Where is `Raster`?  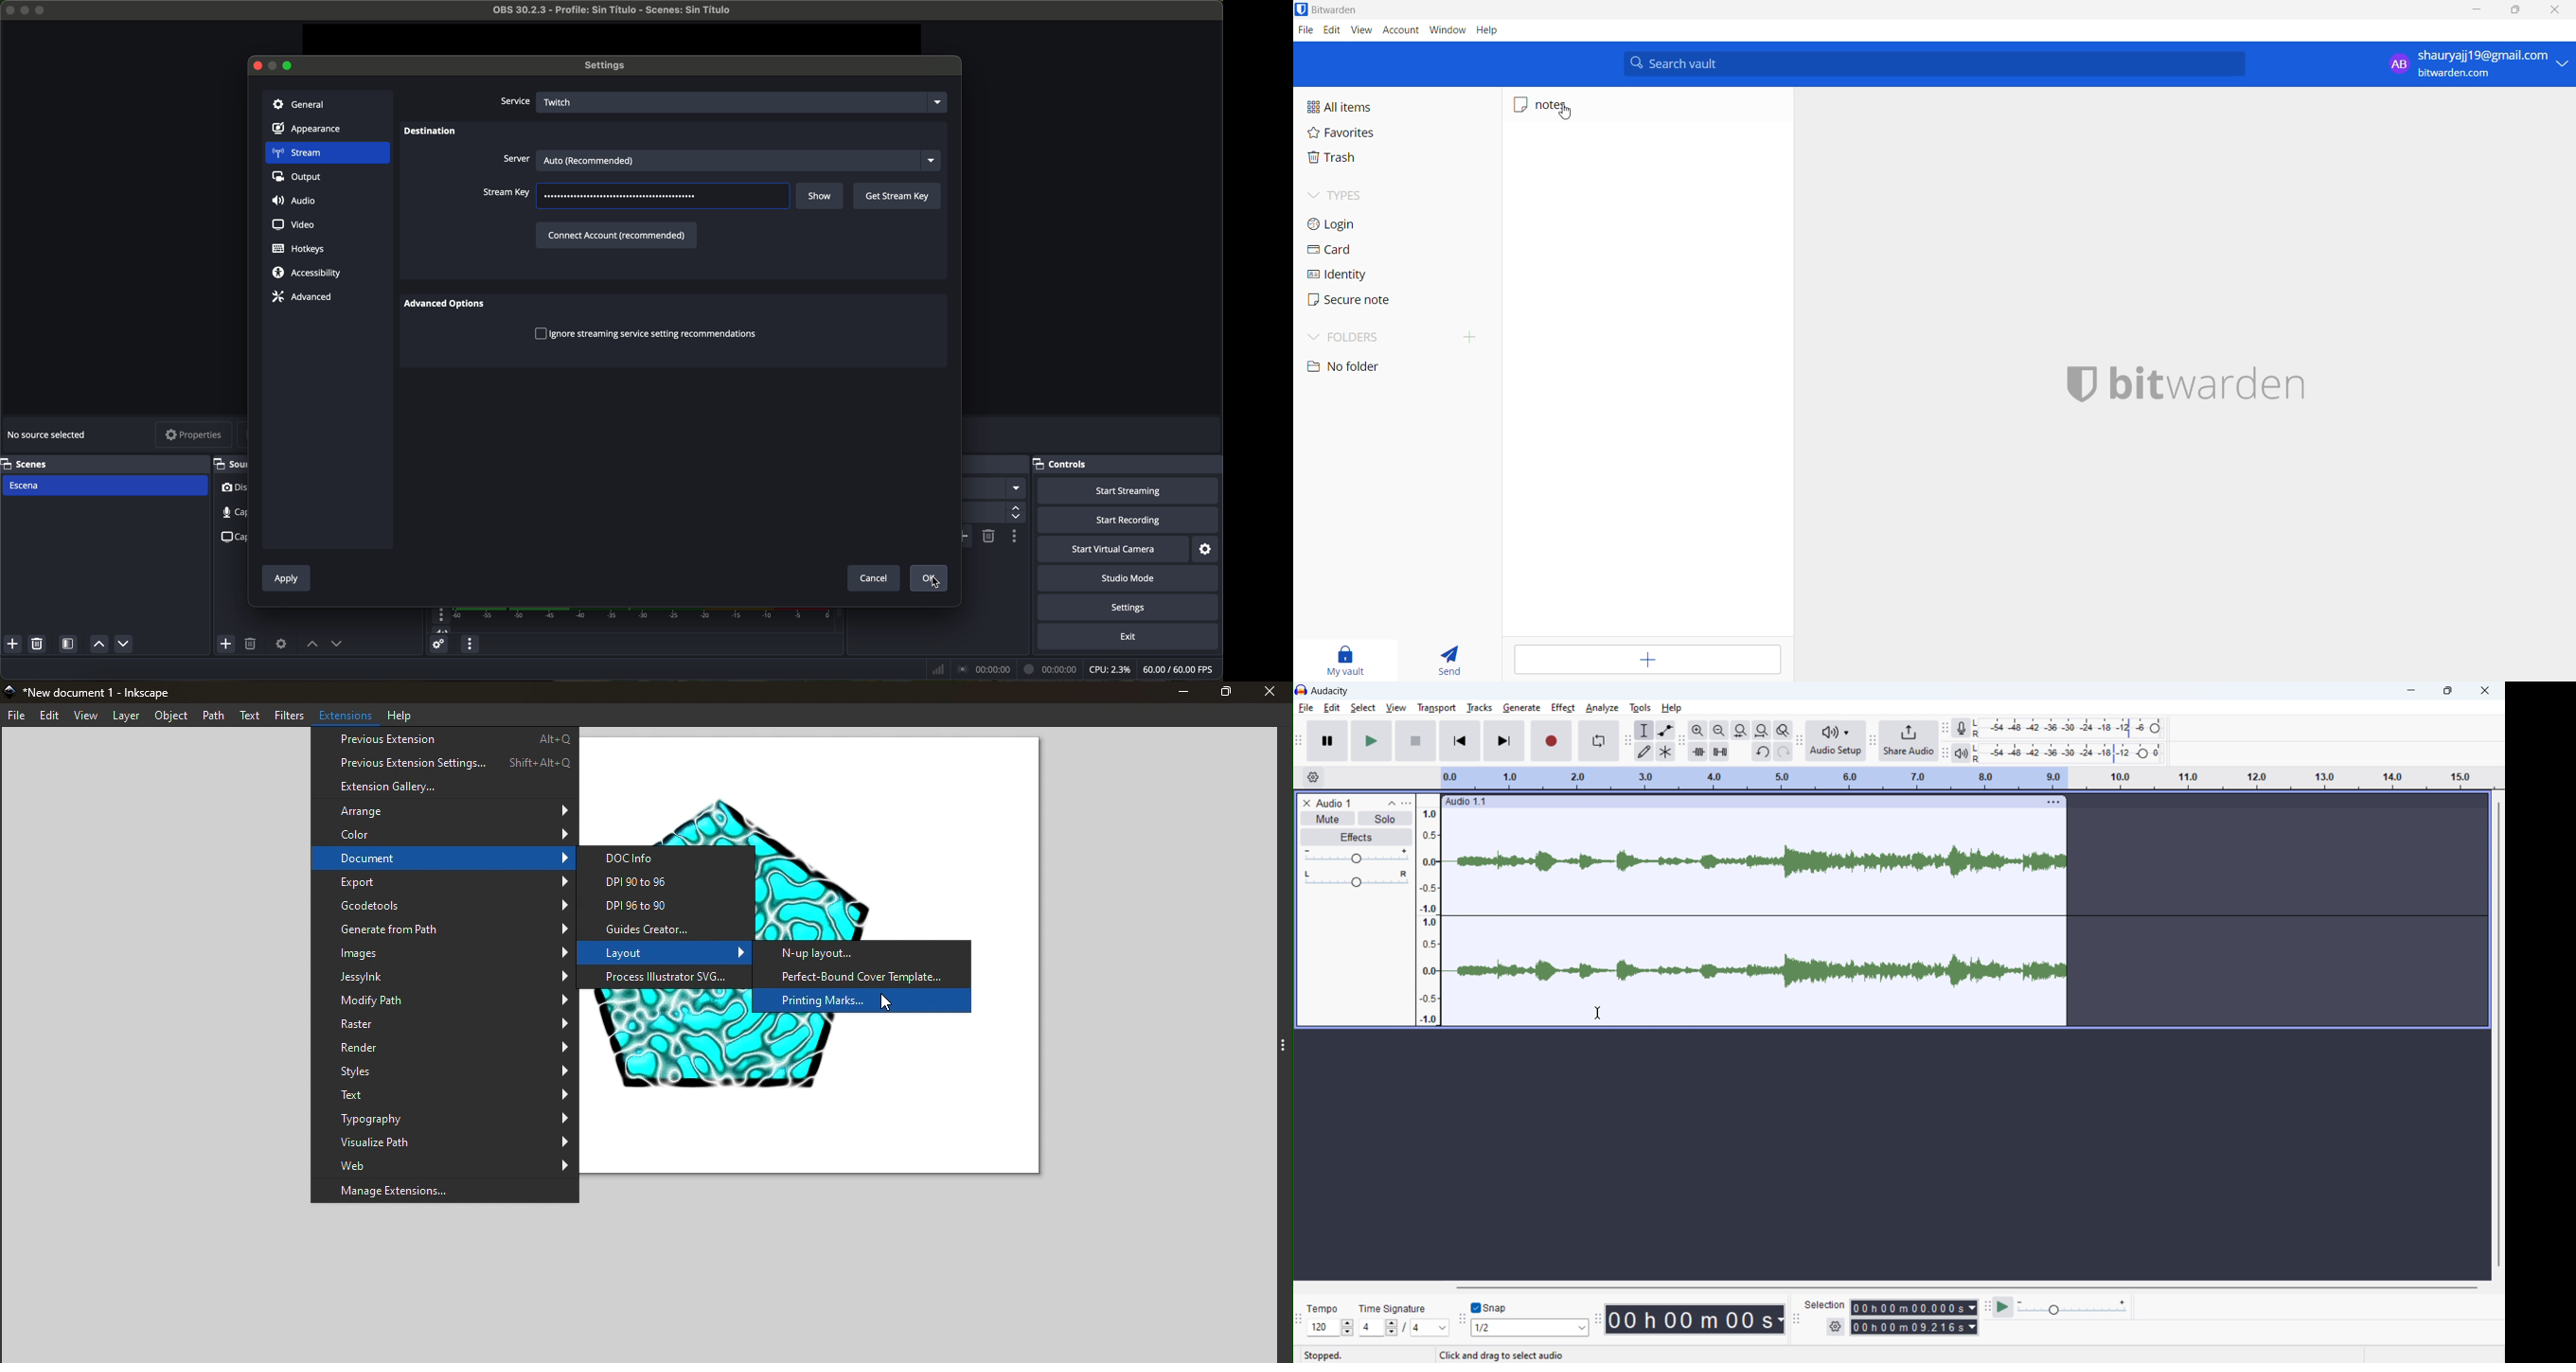
Raster is located at coordinates (444, 1027).